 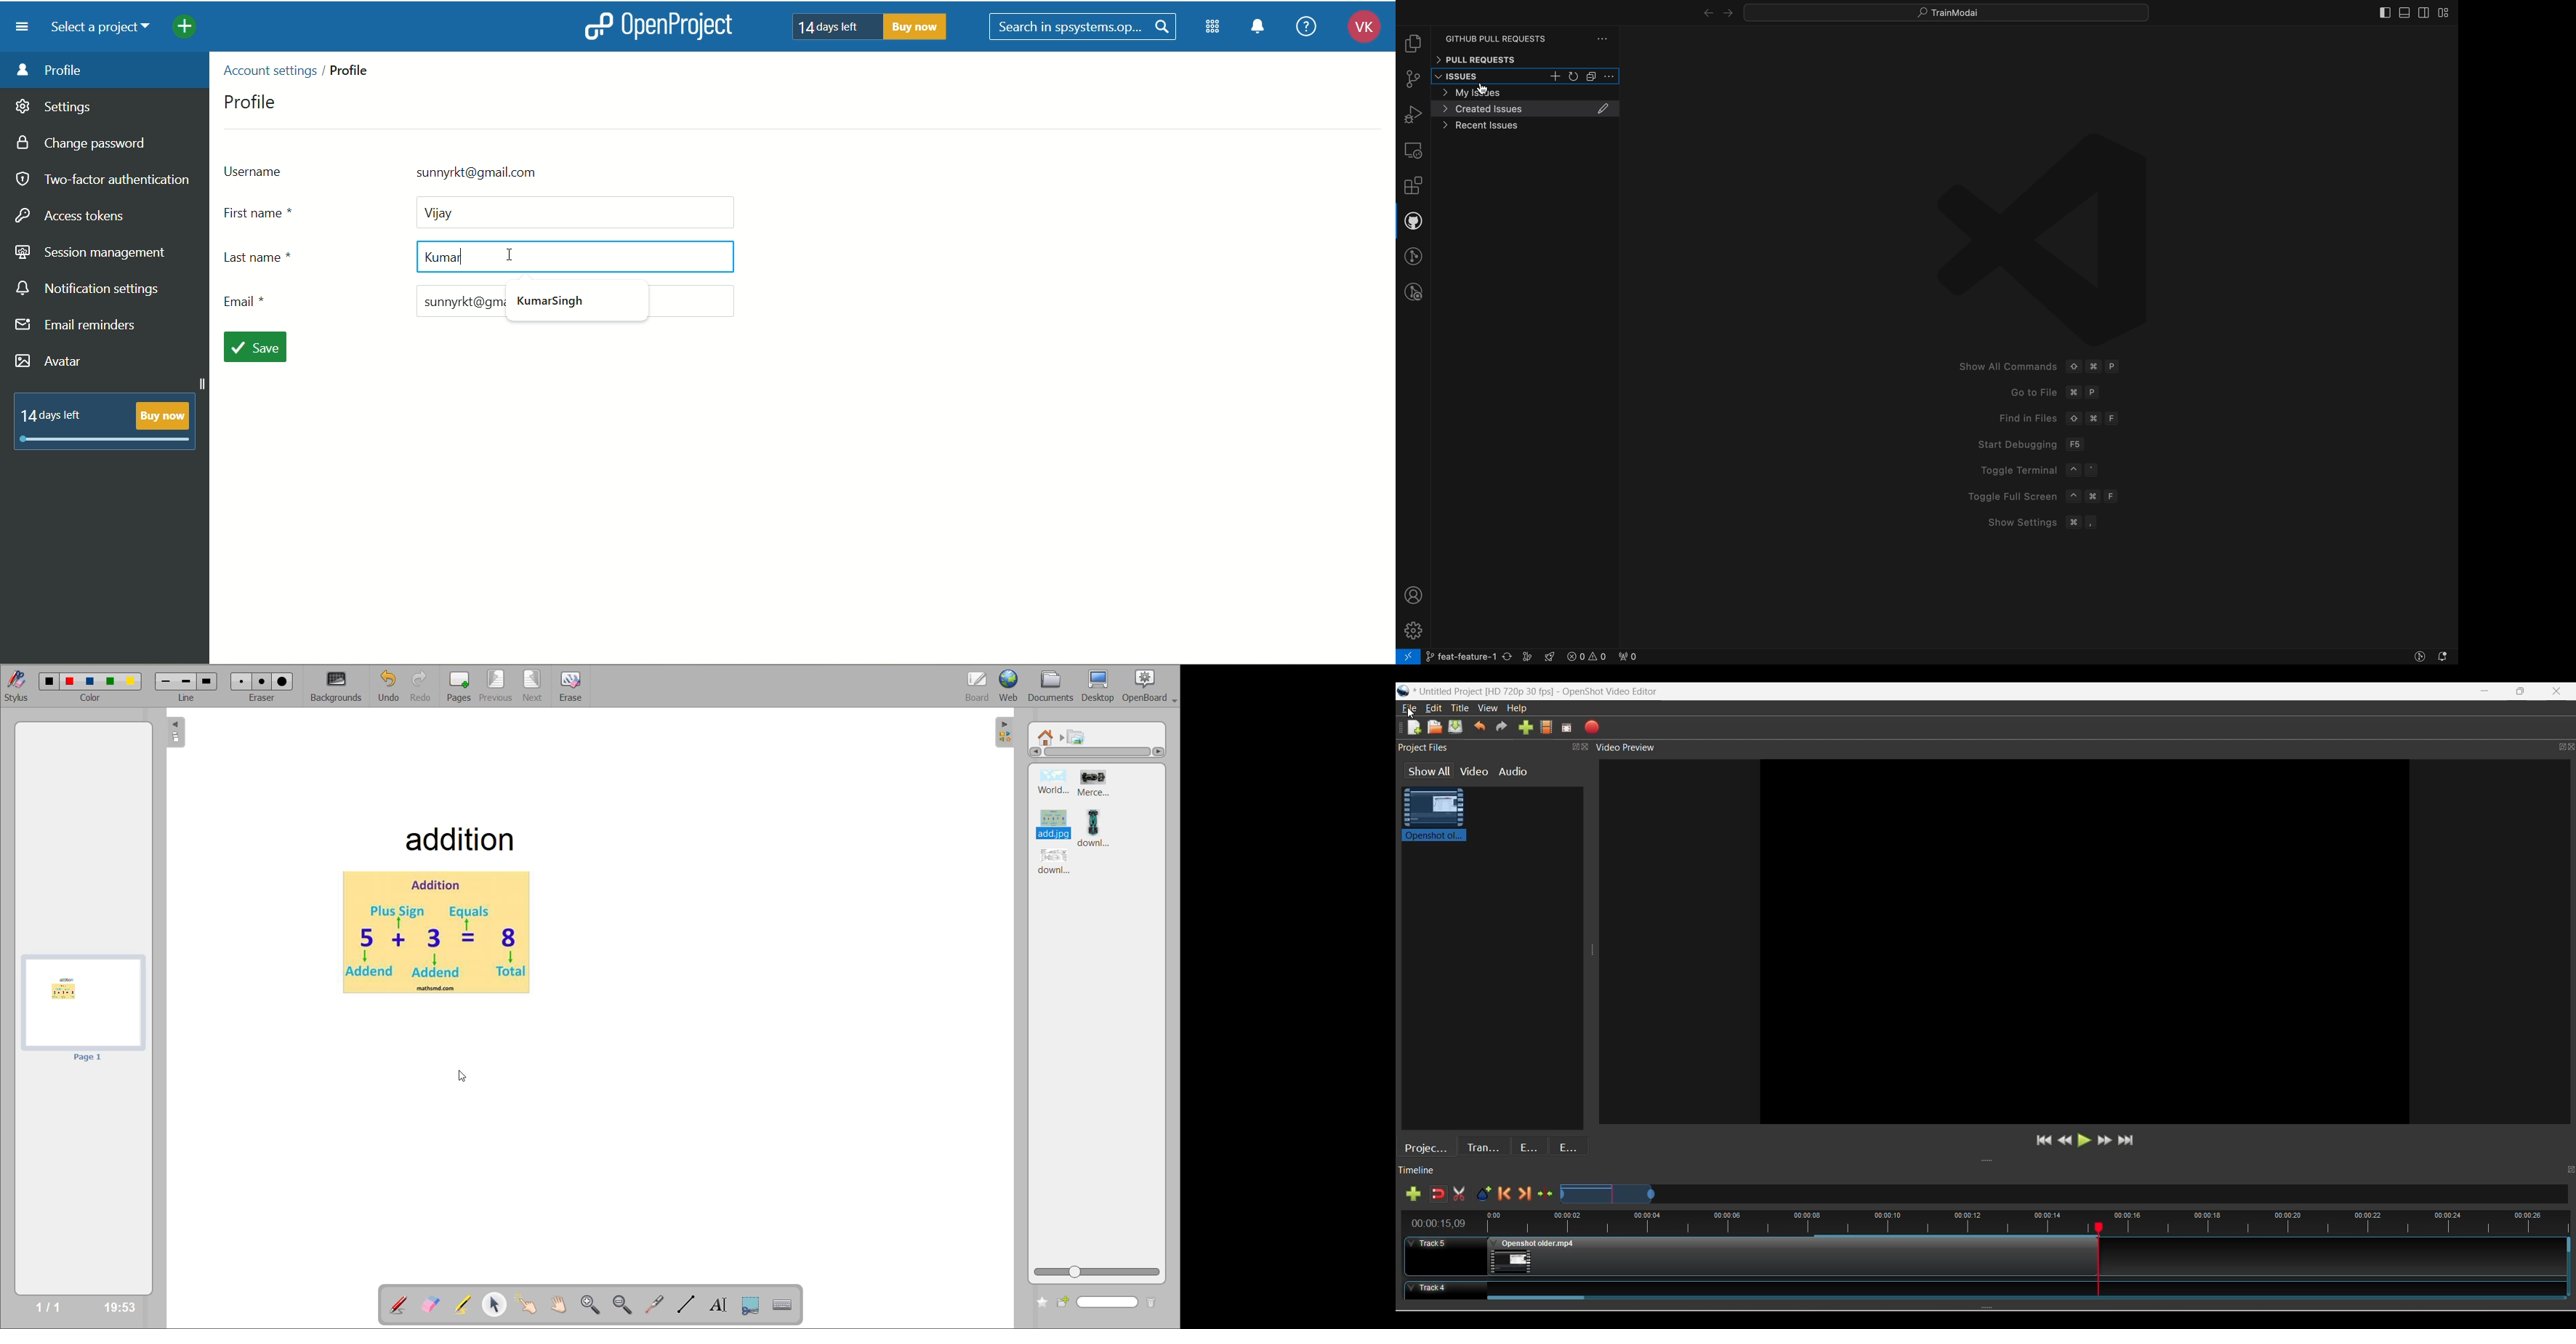 I want to click on github pull request and issues, so click(x=1413, y=223).